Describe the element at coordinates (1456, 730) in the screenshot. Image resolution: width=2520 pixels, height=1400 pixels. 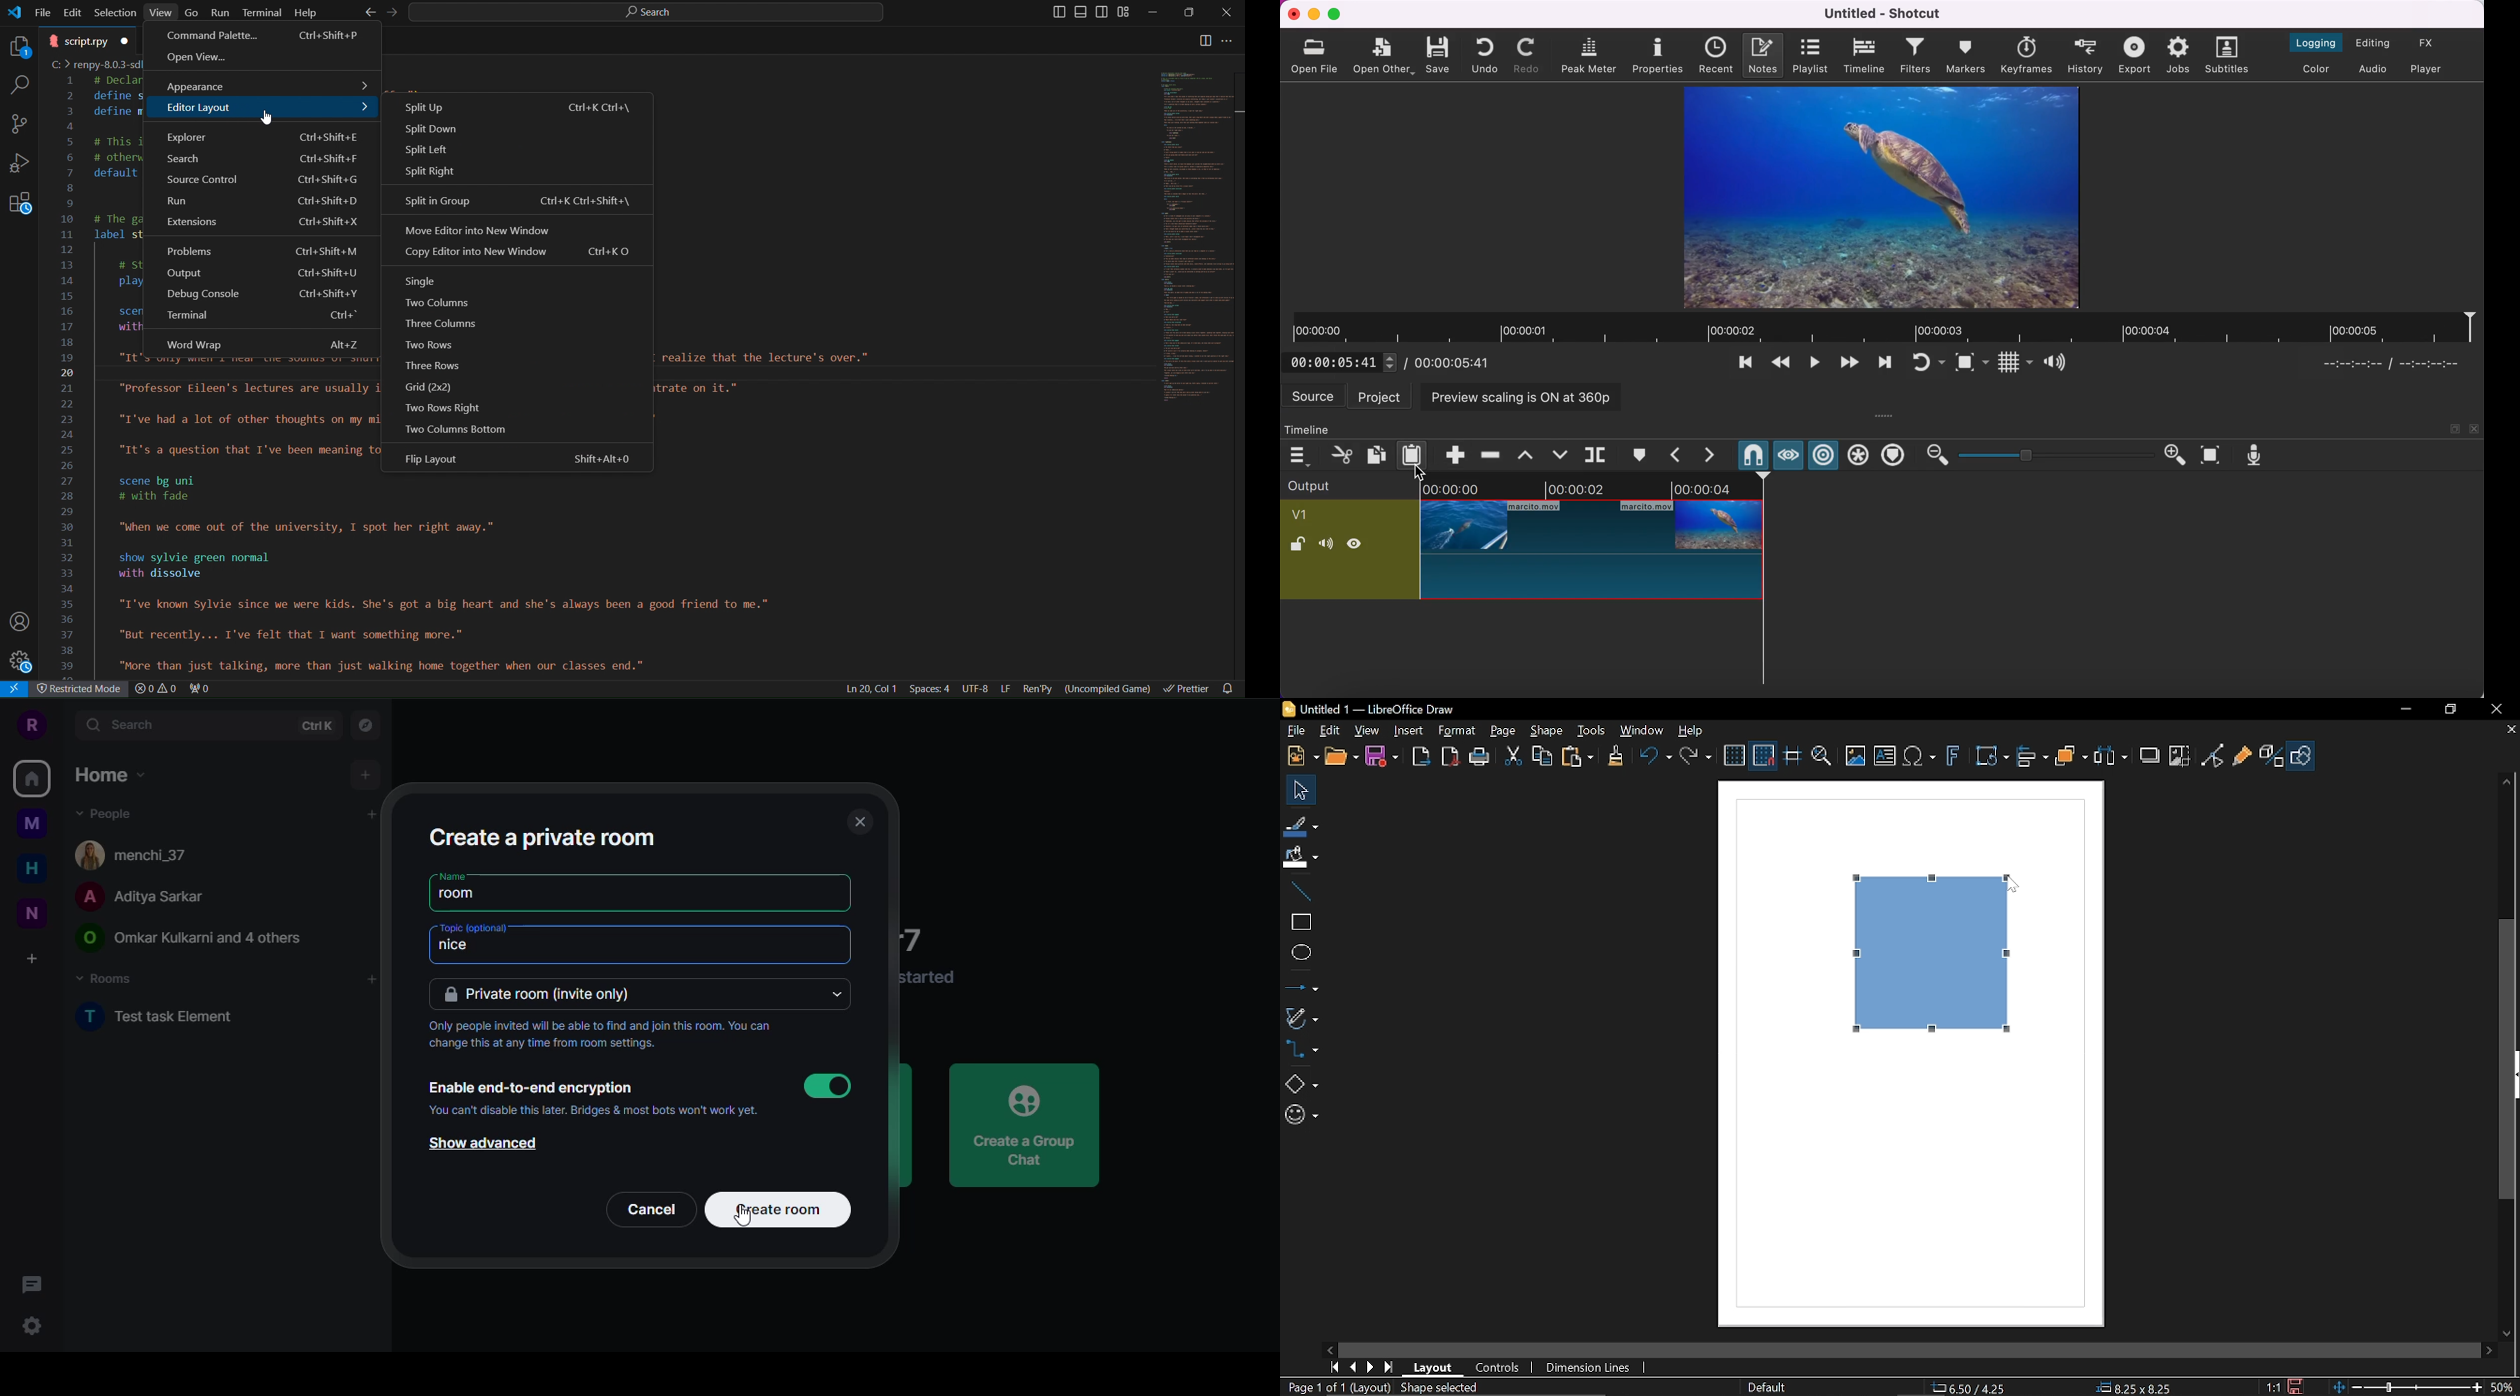
I see `Format` at that location.